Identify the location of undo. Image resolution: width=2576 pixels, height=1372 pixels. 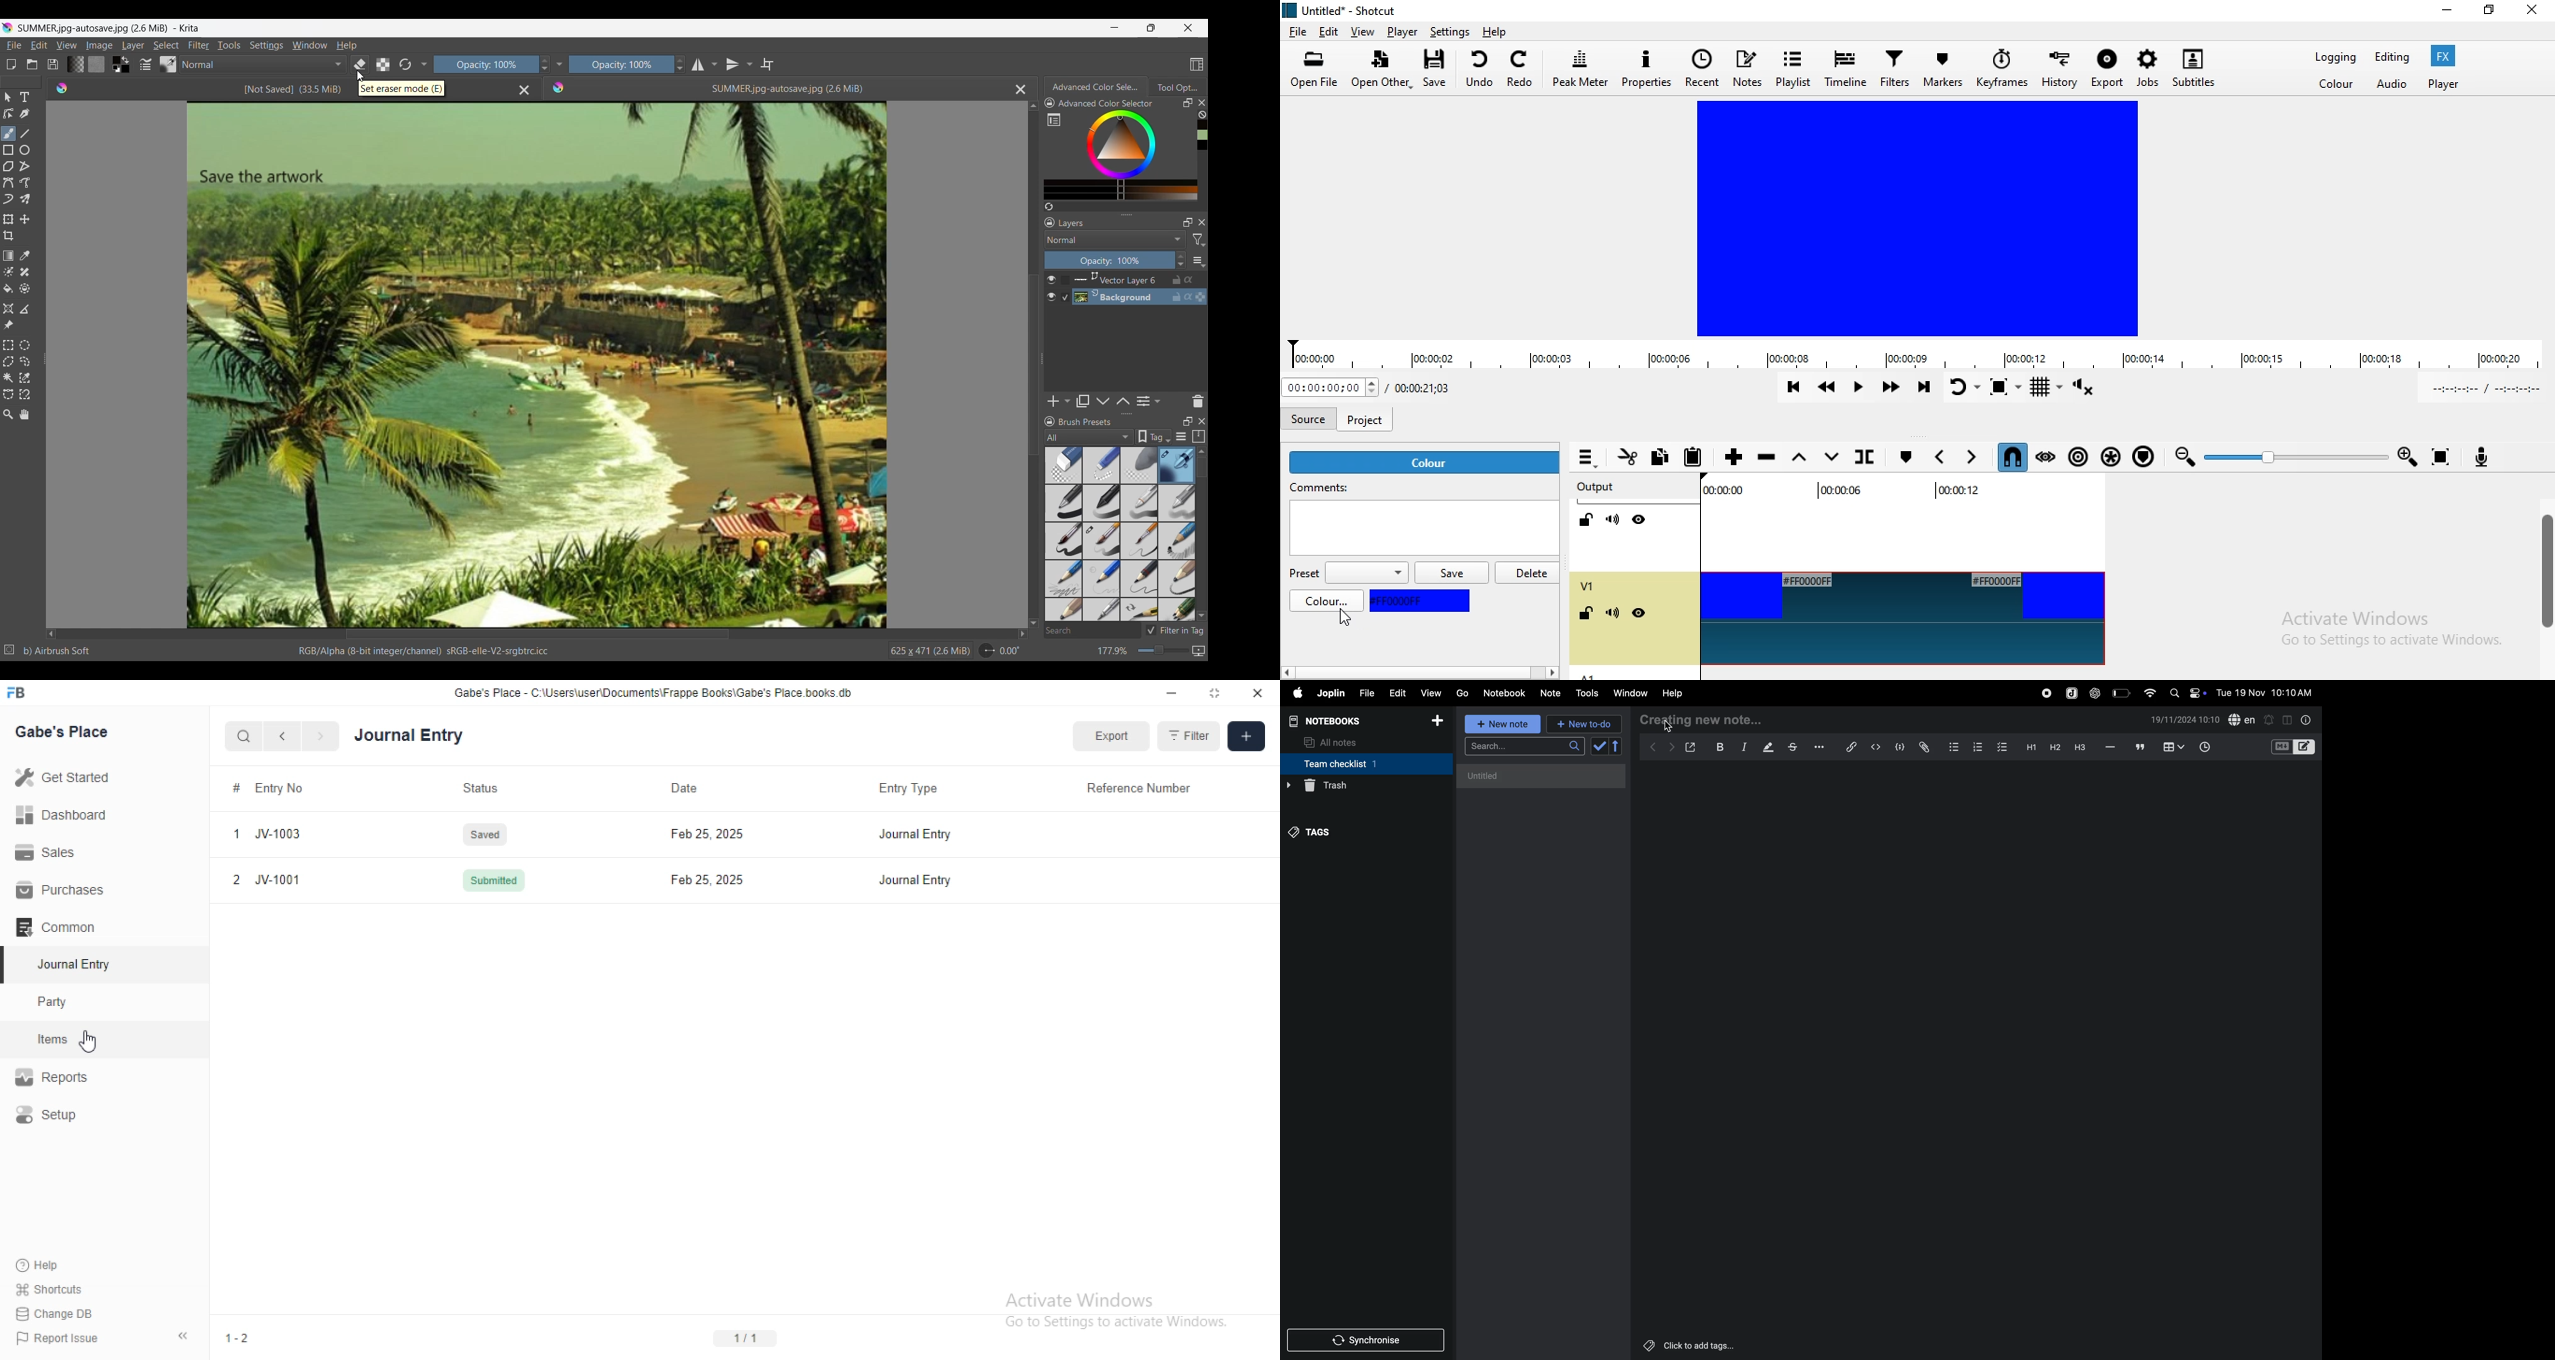
(1481, 68).